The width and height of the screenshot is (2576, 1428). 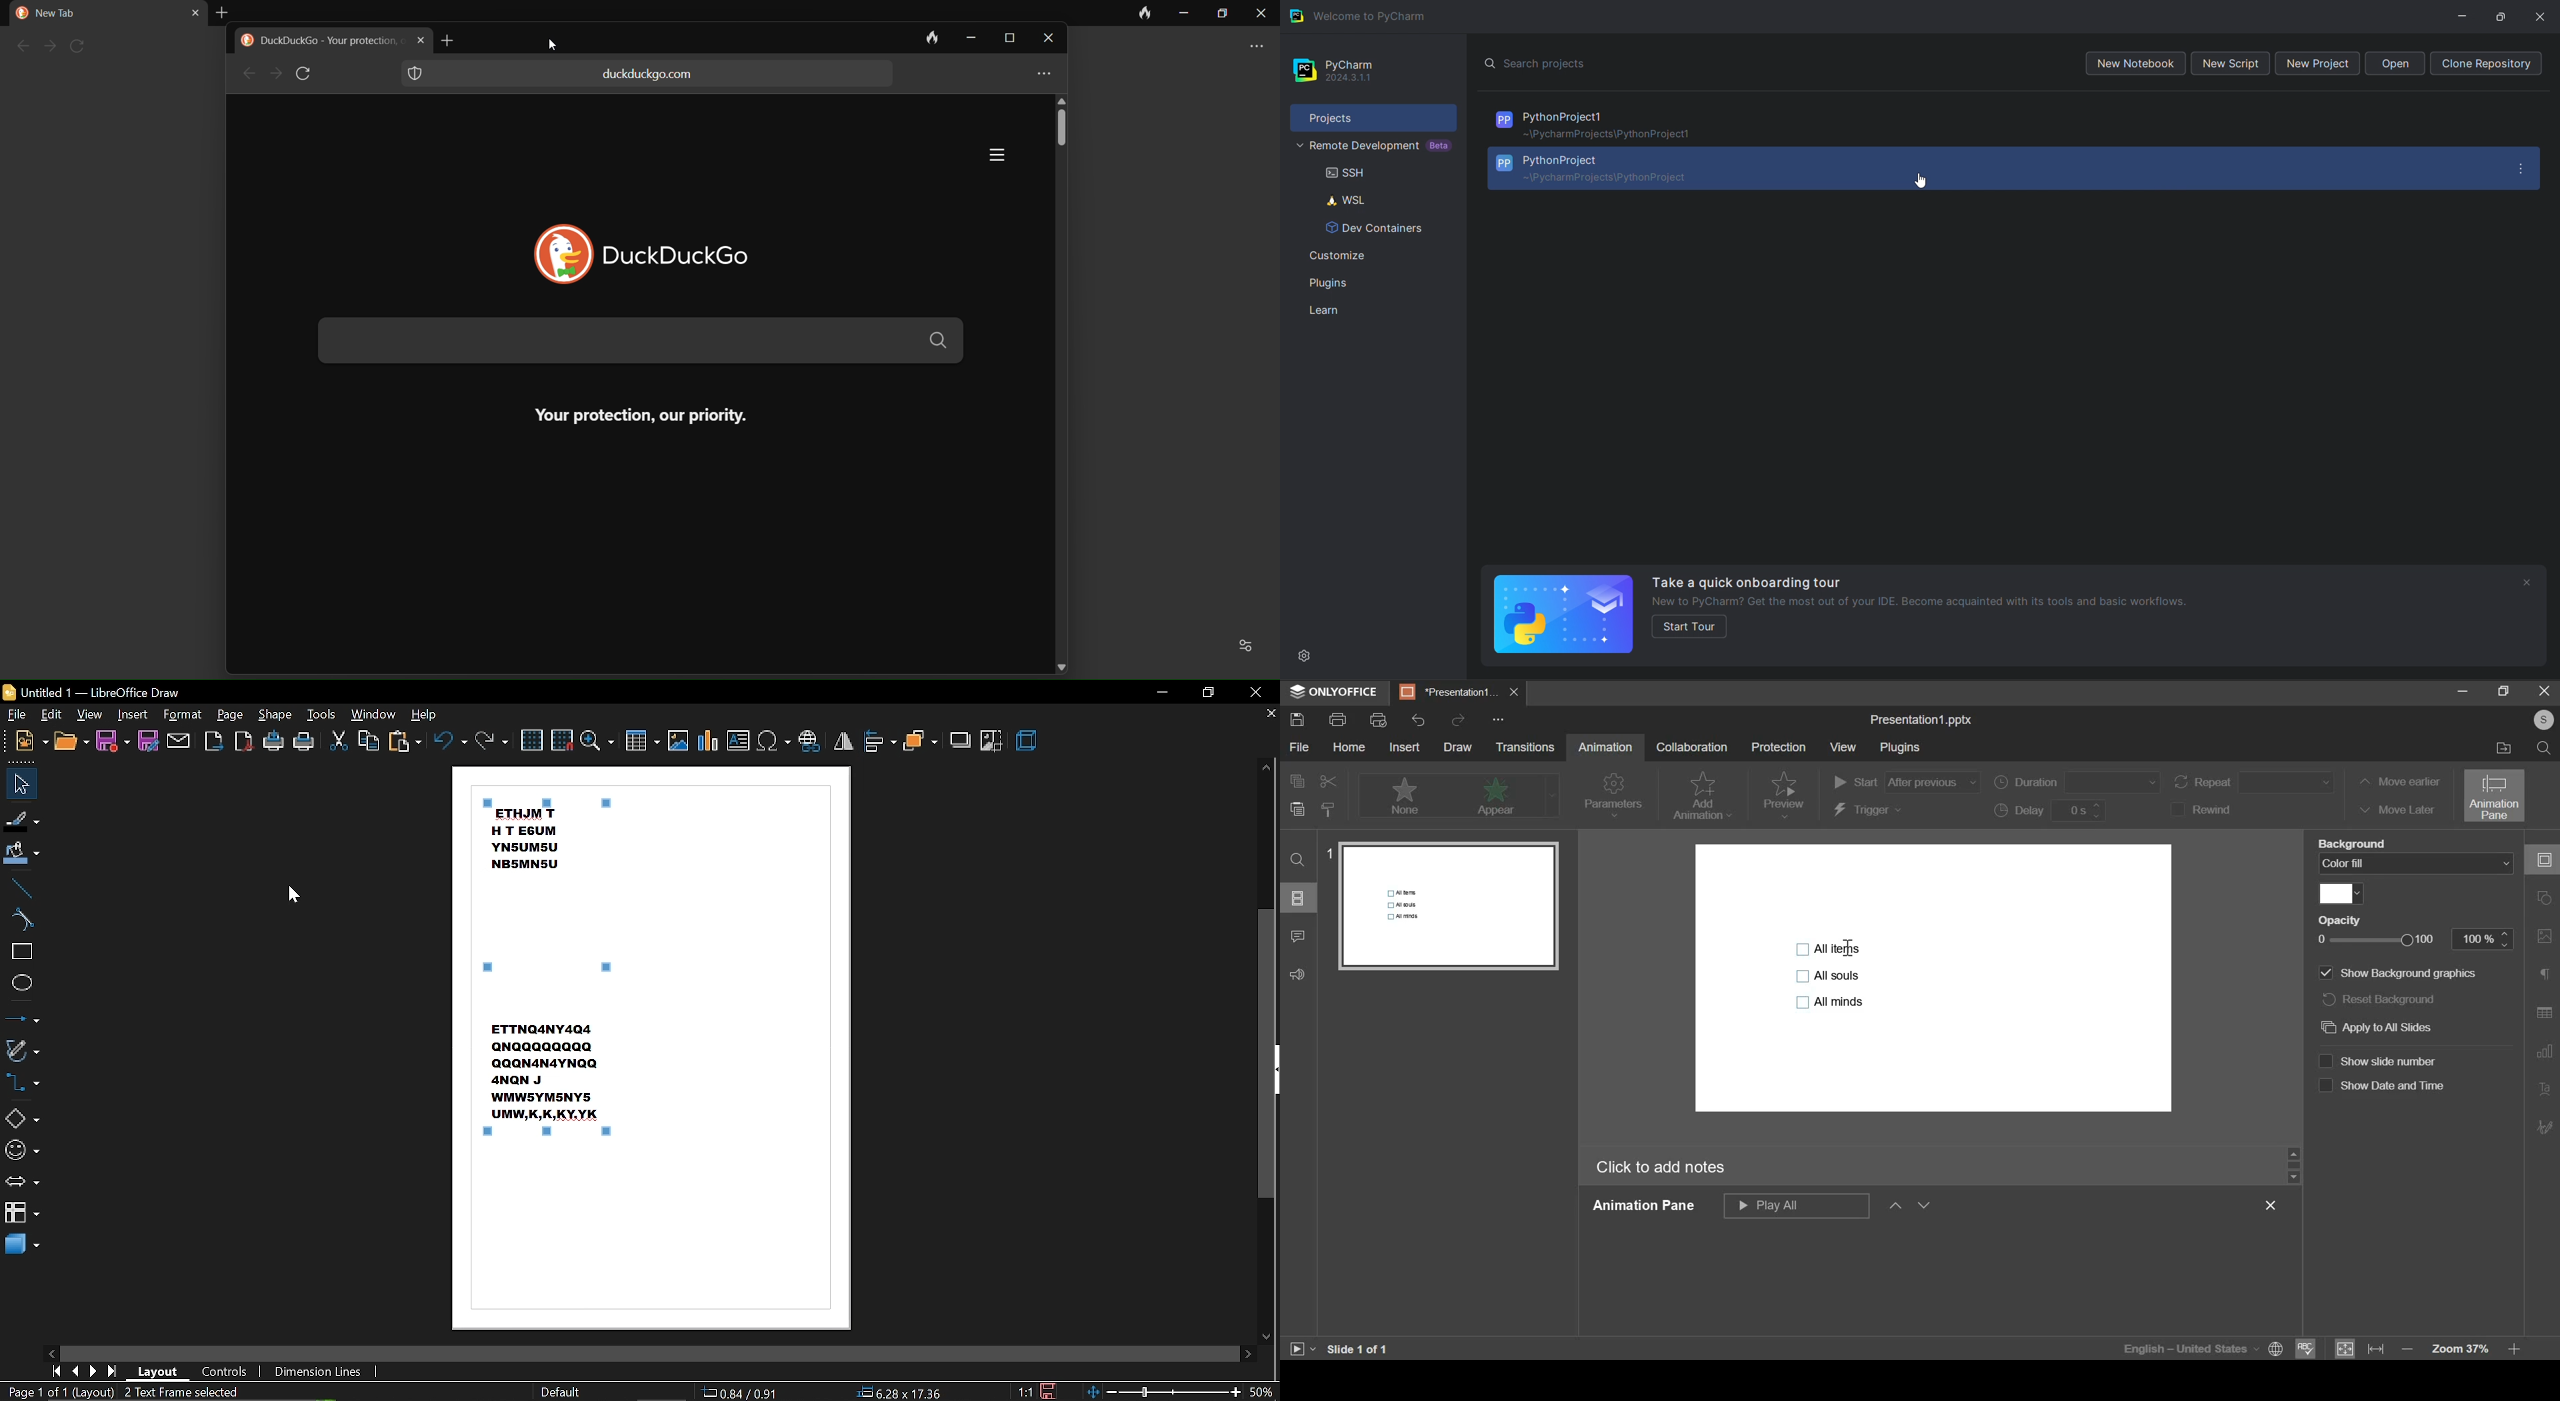 I want to click on curve, so click(x=21, y=919).